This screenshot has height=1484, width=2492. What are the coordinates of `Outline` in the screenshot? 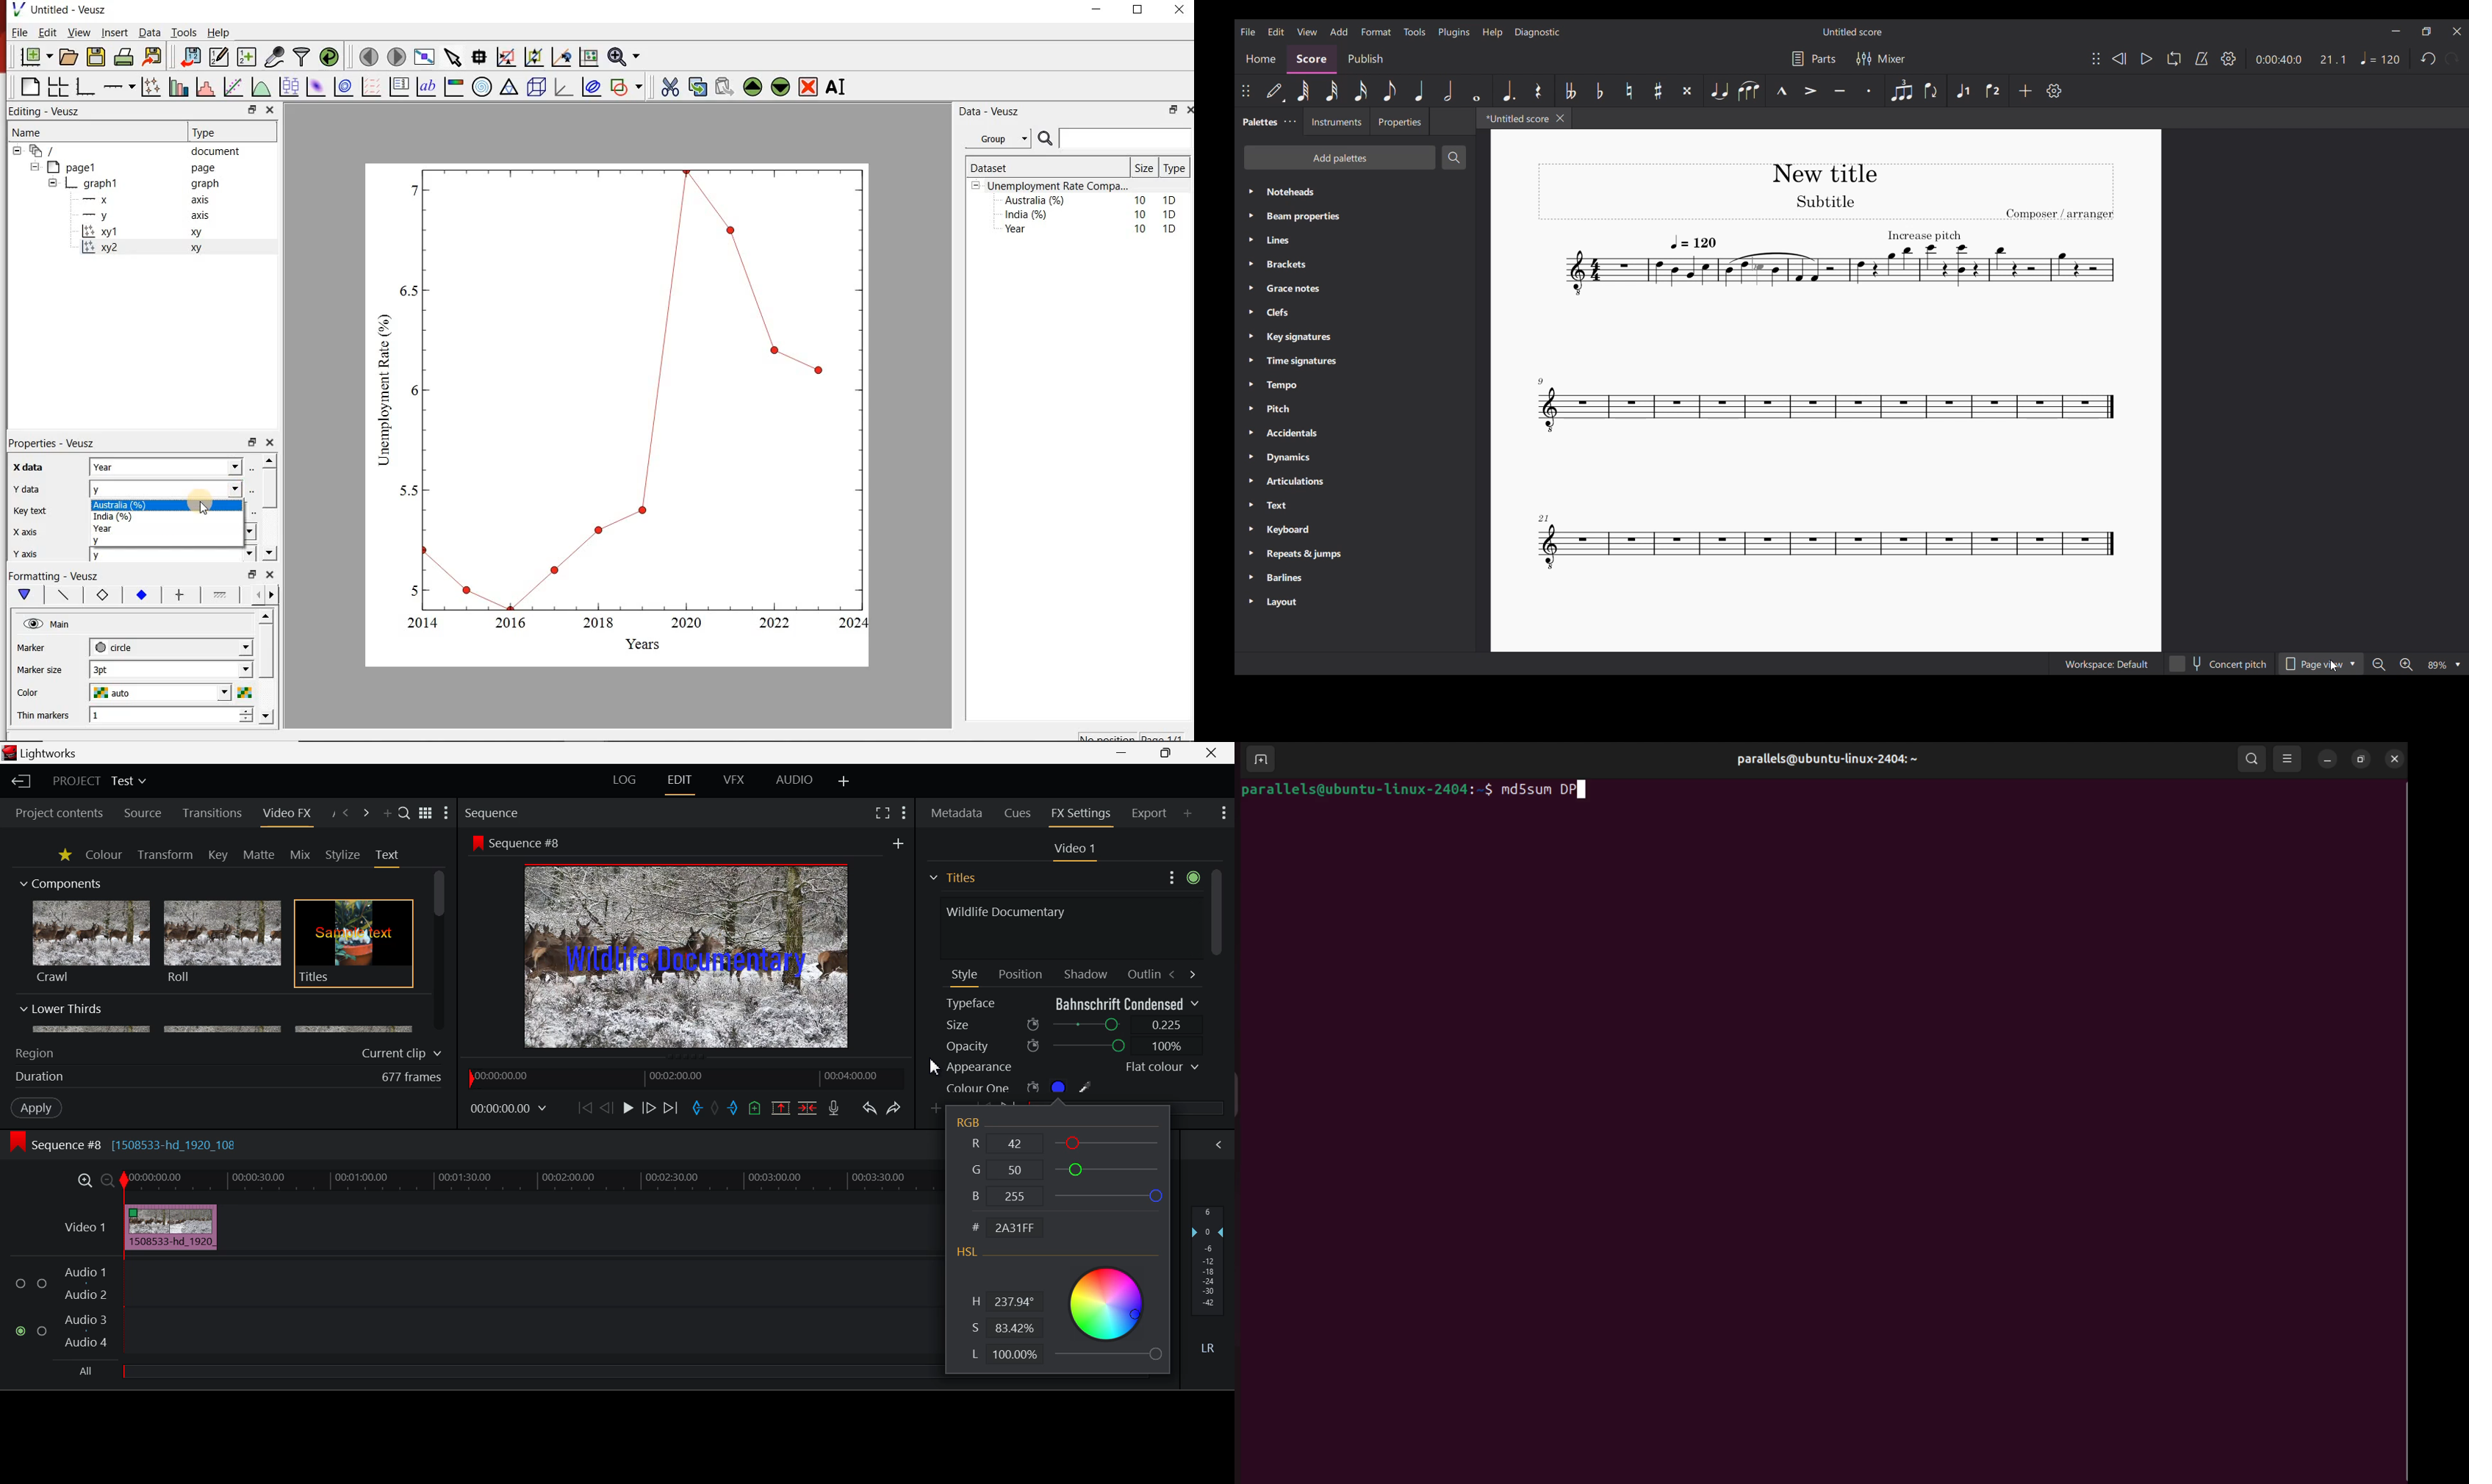 It's located at (1142, 973).